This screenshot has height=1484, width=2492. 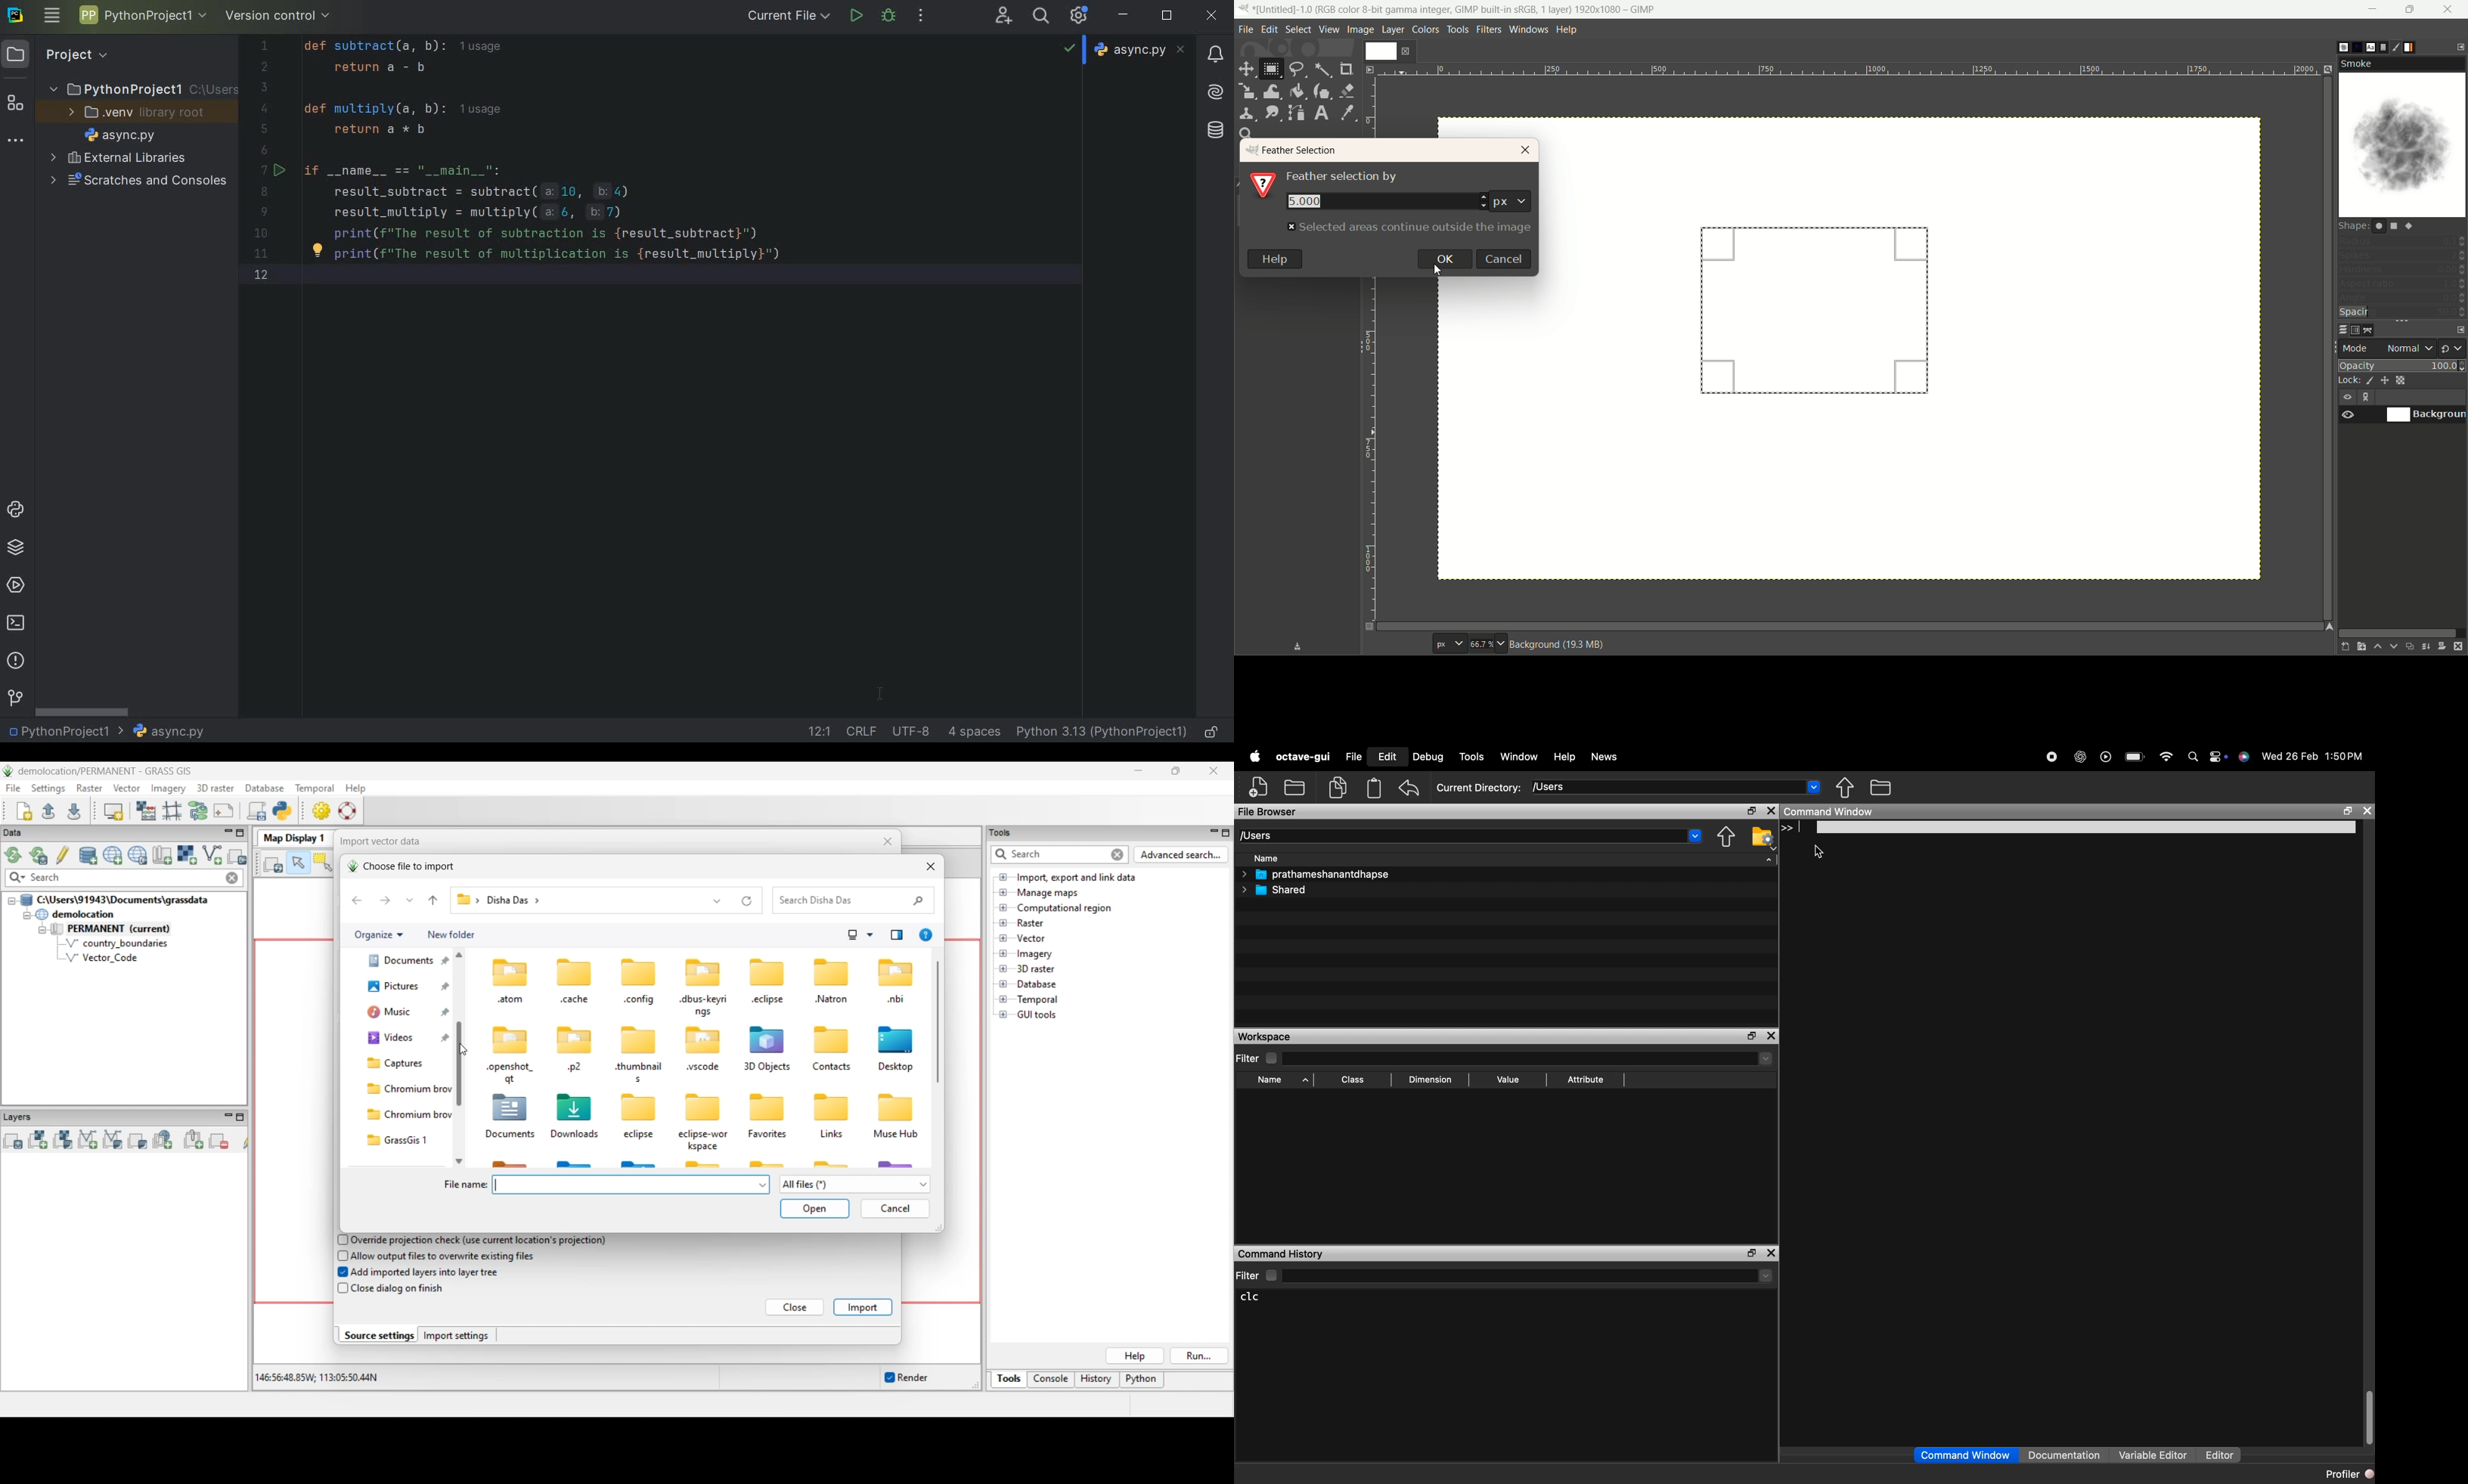 What do you see at coordinates (1246, 30) in the screenshot?
I see `file` at bounding box center [1246, 30].